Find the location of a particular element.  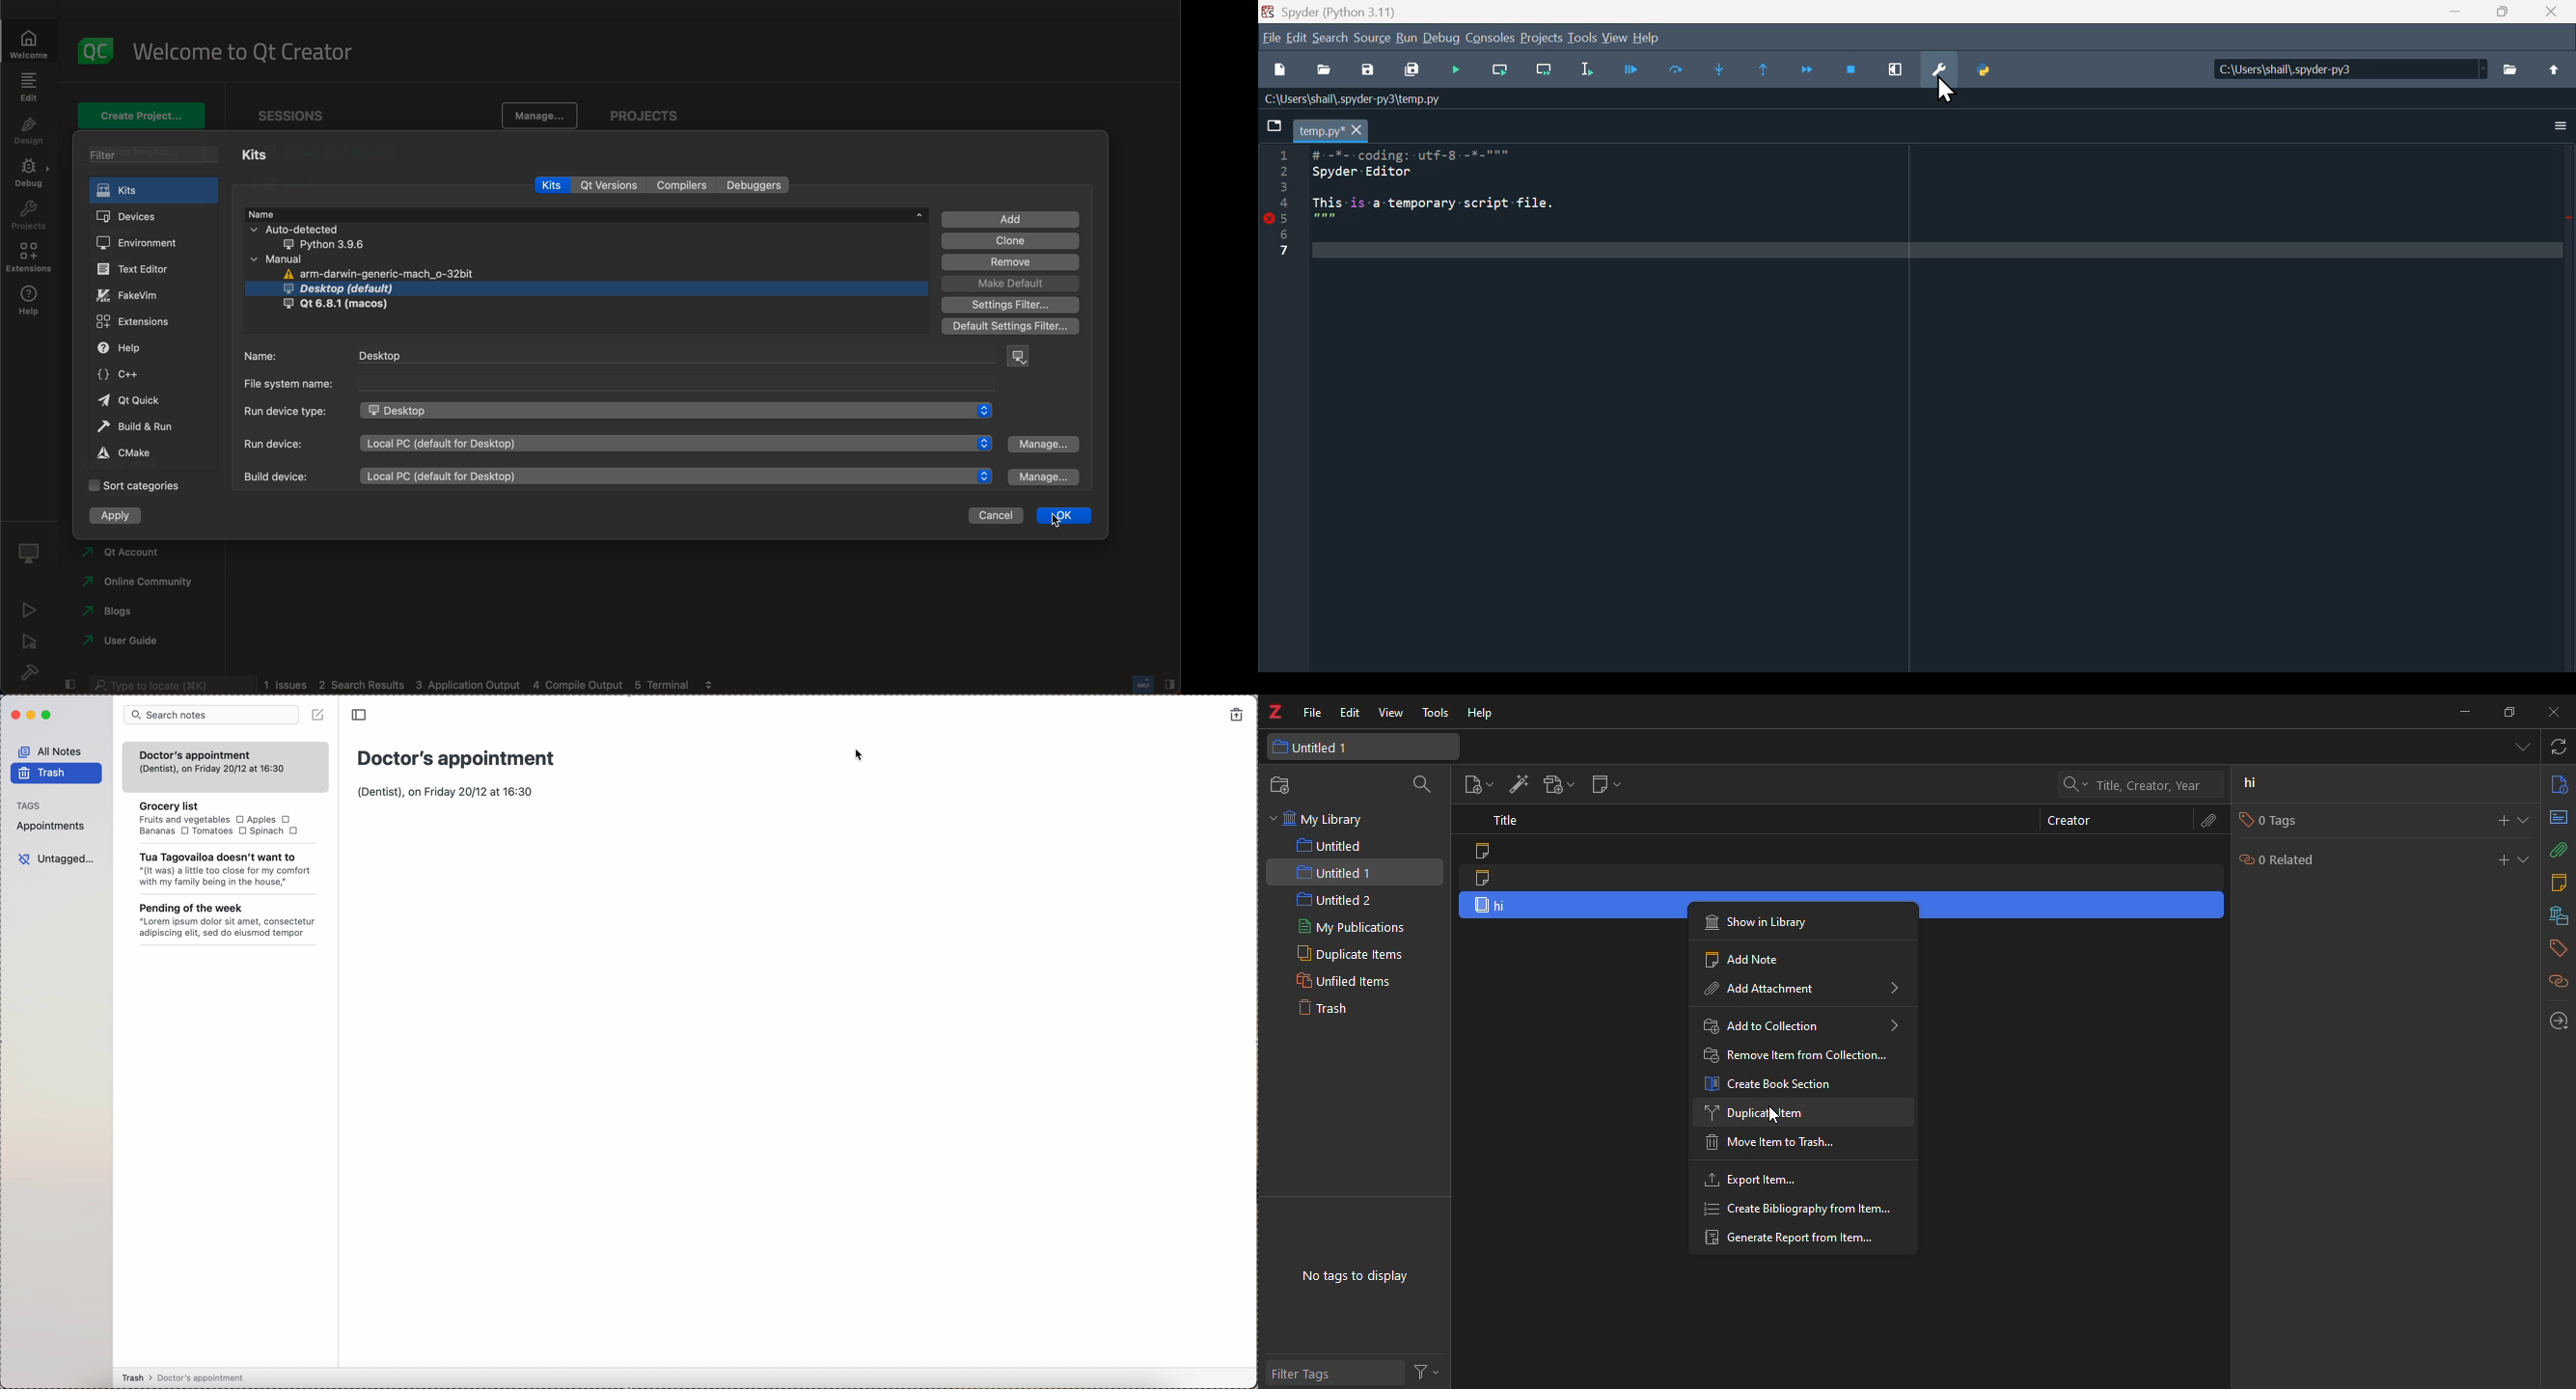

apples is located at coordinates (271, 820).